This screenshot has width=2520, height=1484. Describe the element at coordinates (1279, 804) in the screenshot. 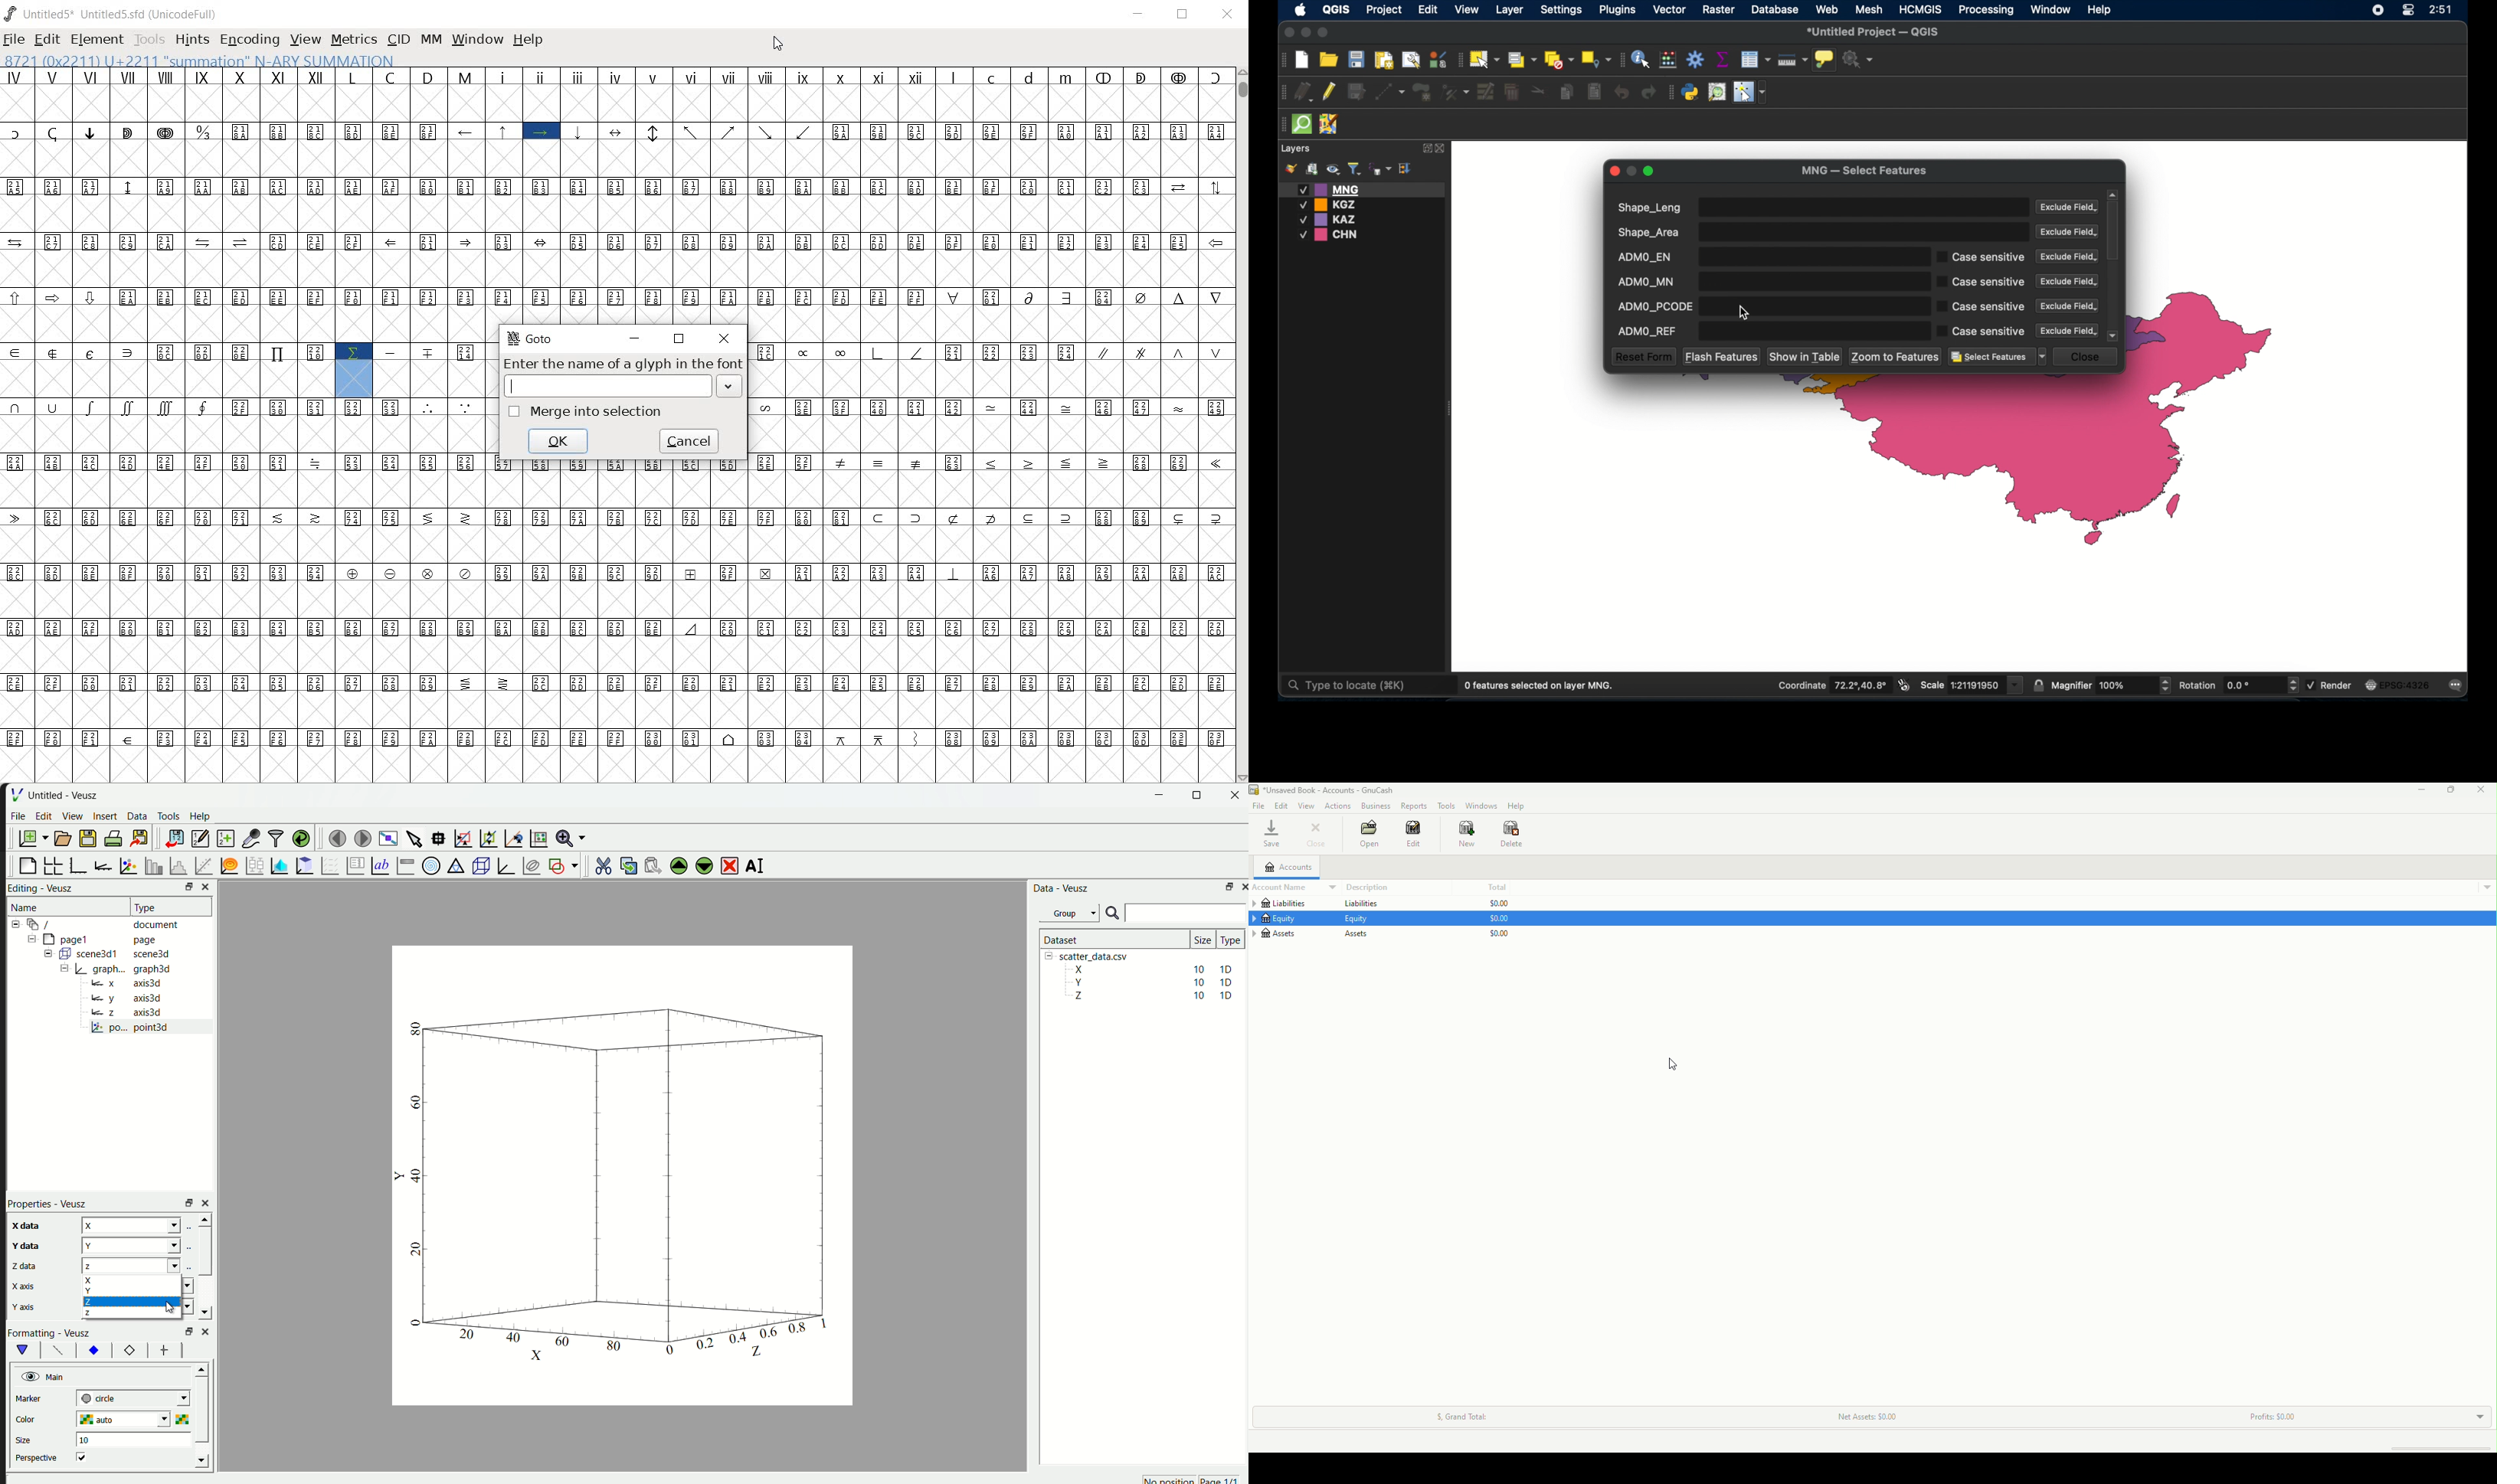

I see `Edit` at that location.